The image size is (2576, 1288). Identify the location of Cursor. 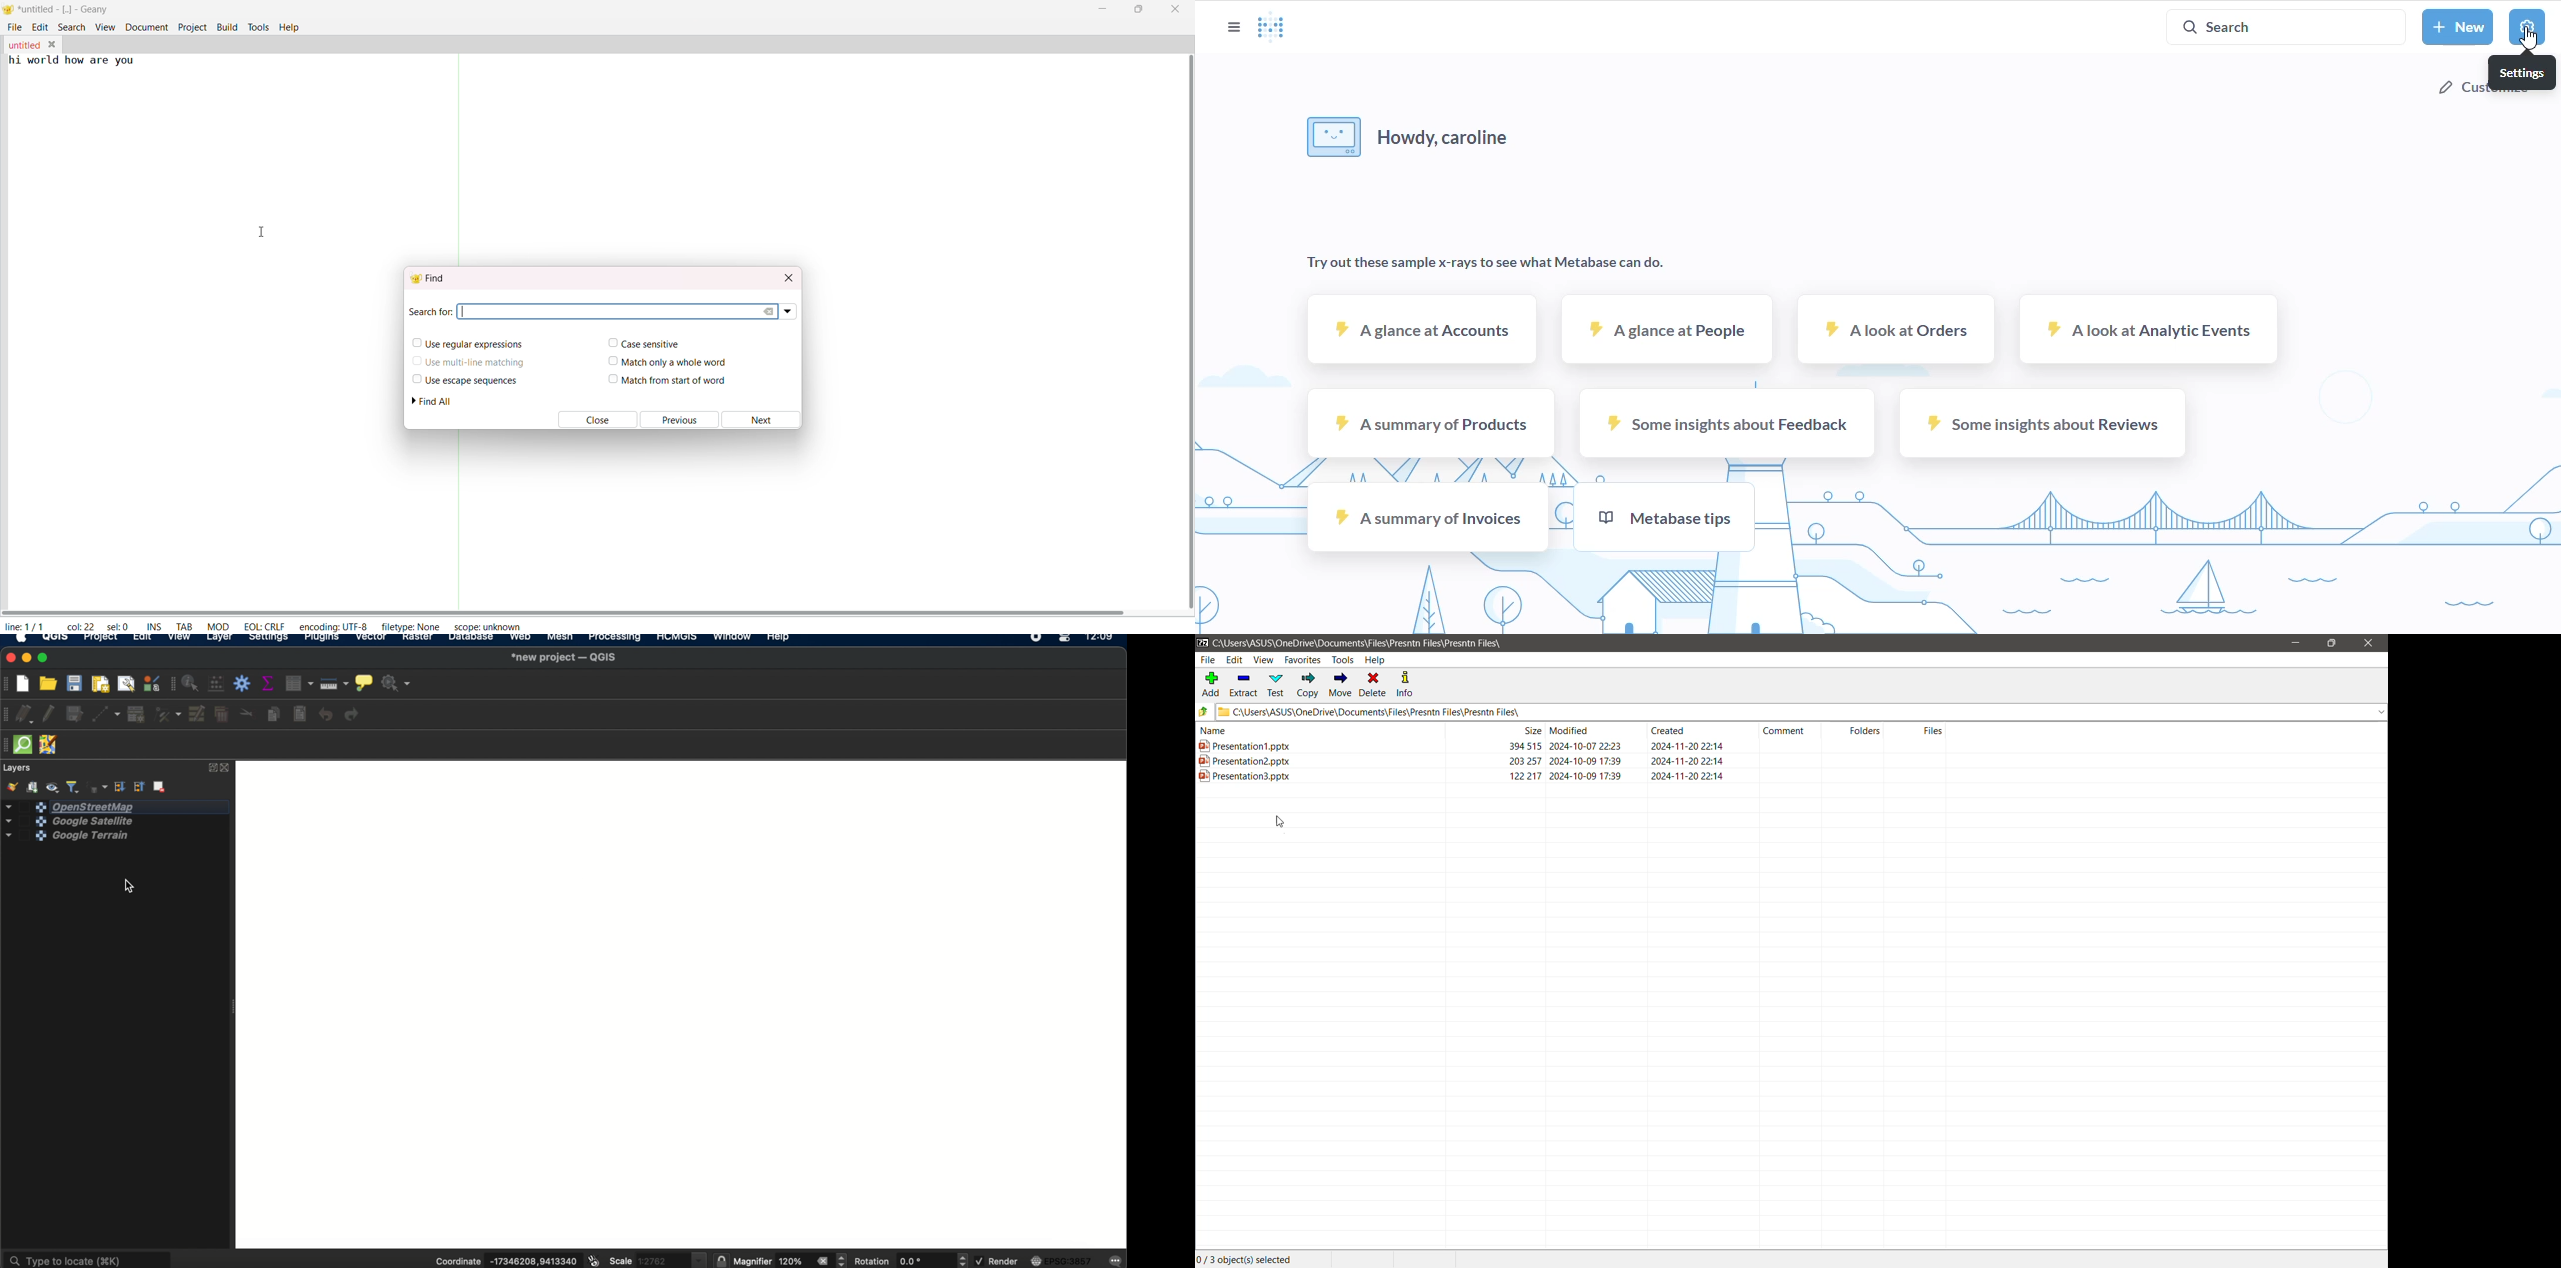
(1282, 822).